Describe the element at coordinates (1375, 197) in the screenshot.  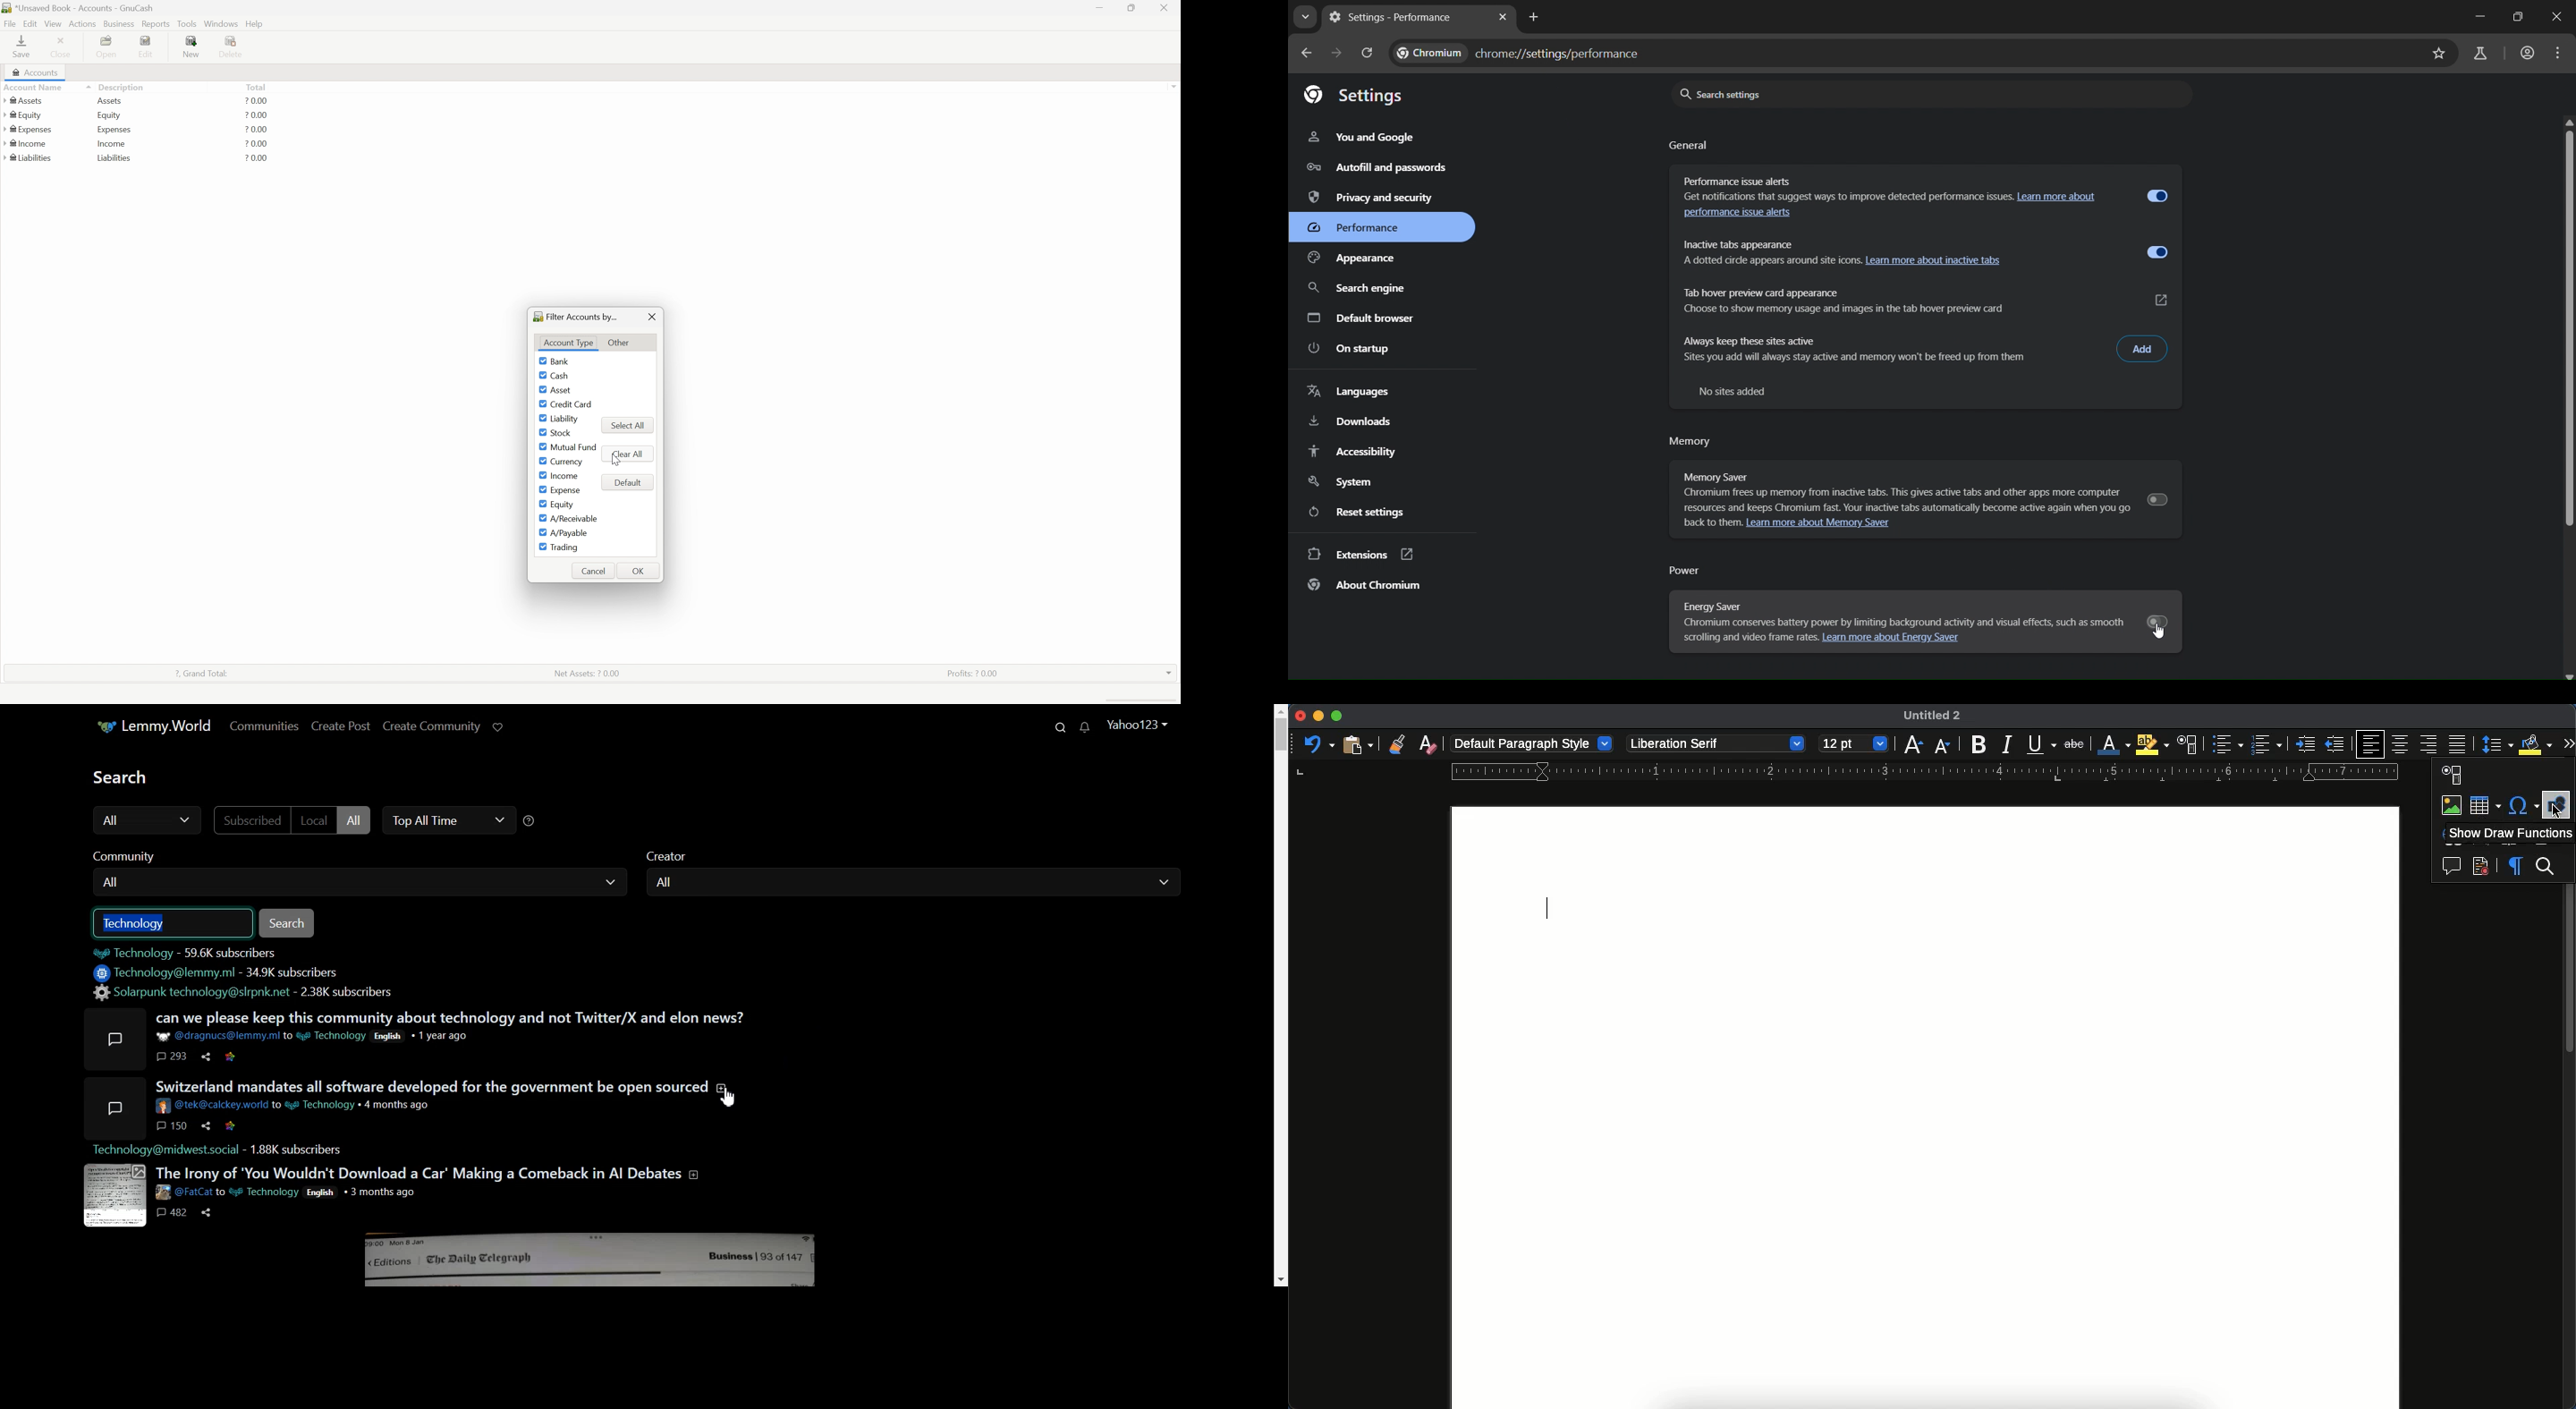
I see `privacy and security` at that location.